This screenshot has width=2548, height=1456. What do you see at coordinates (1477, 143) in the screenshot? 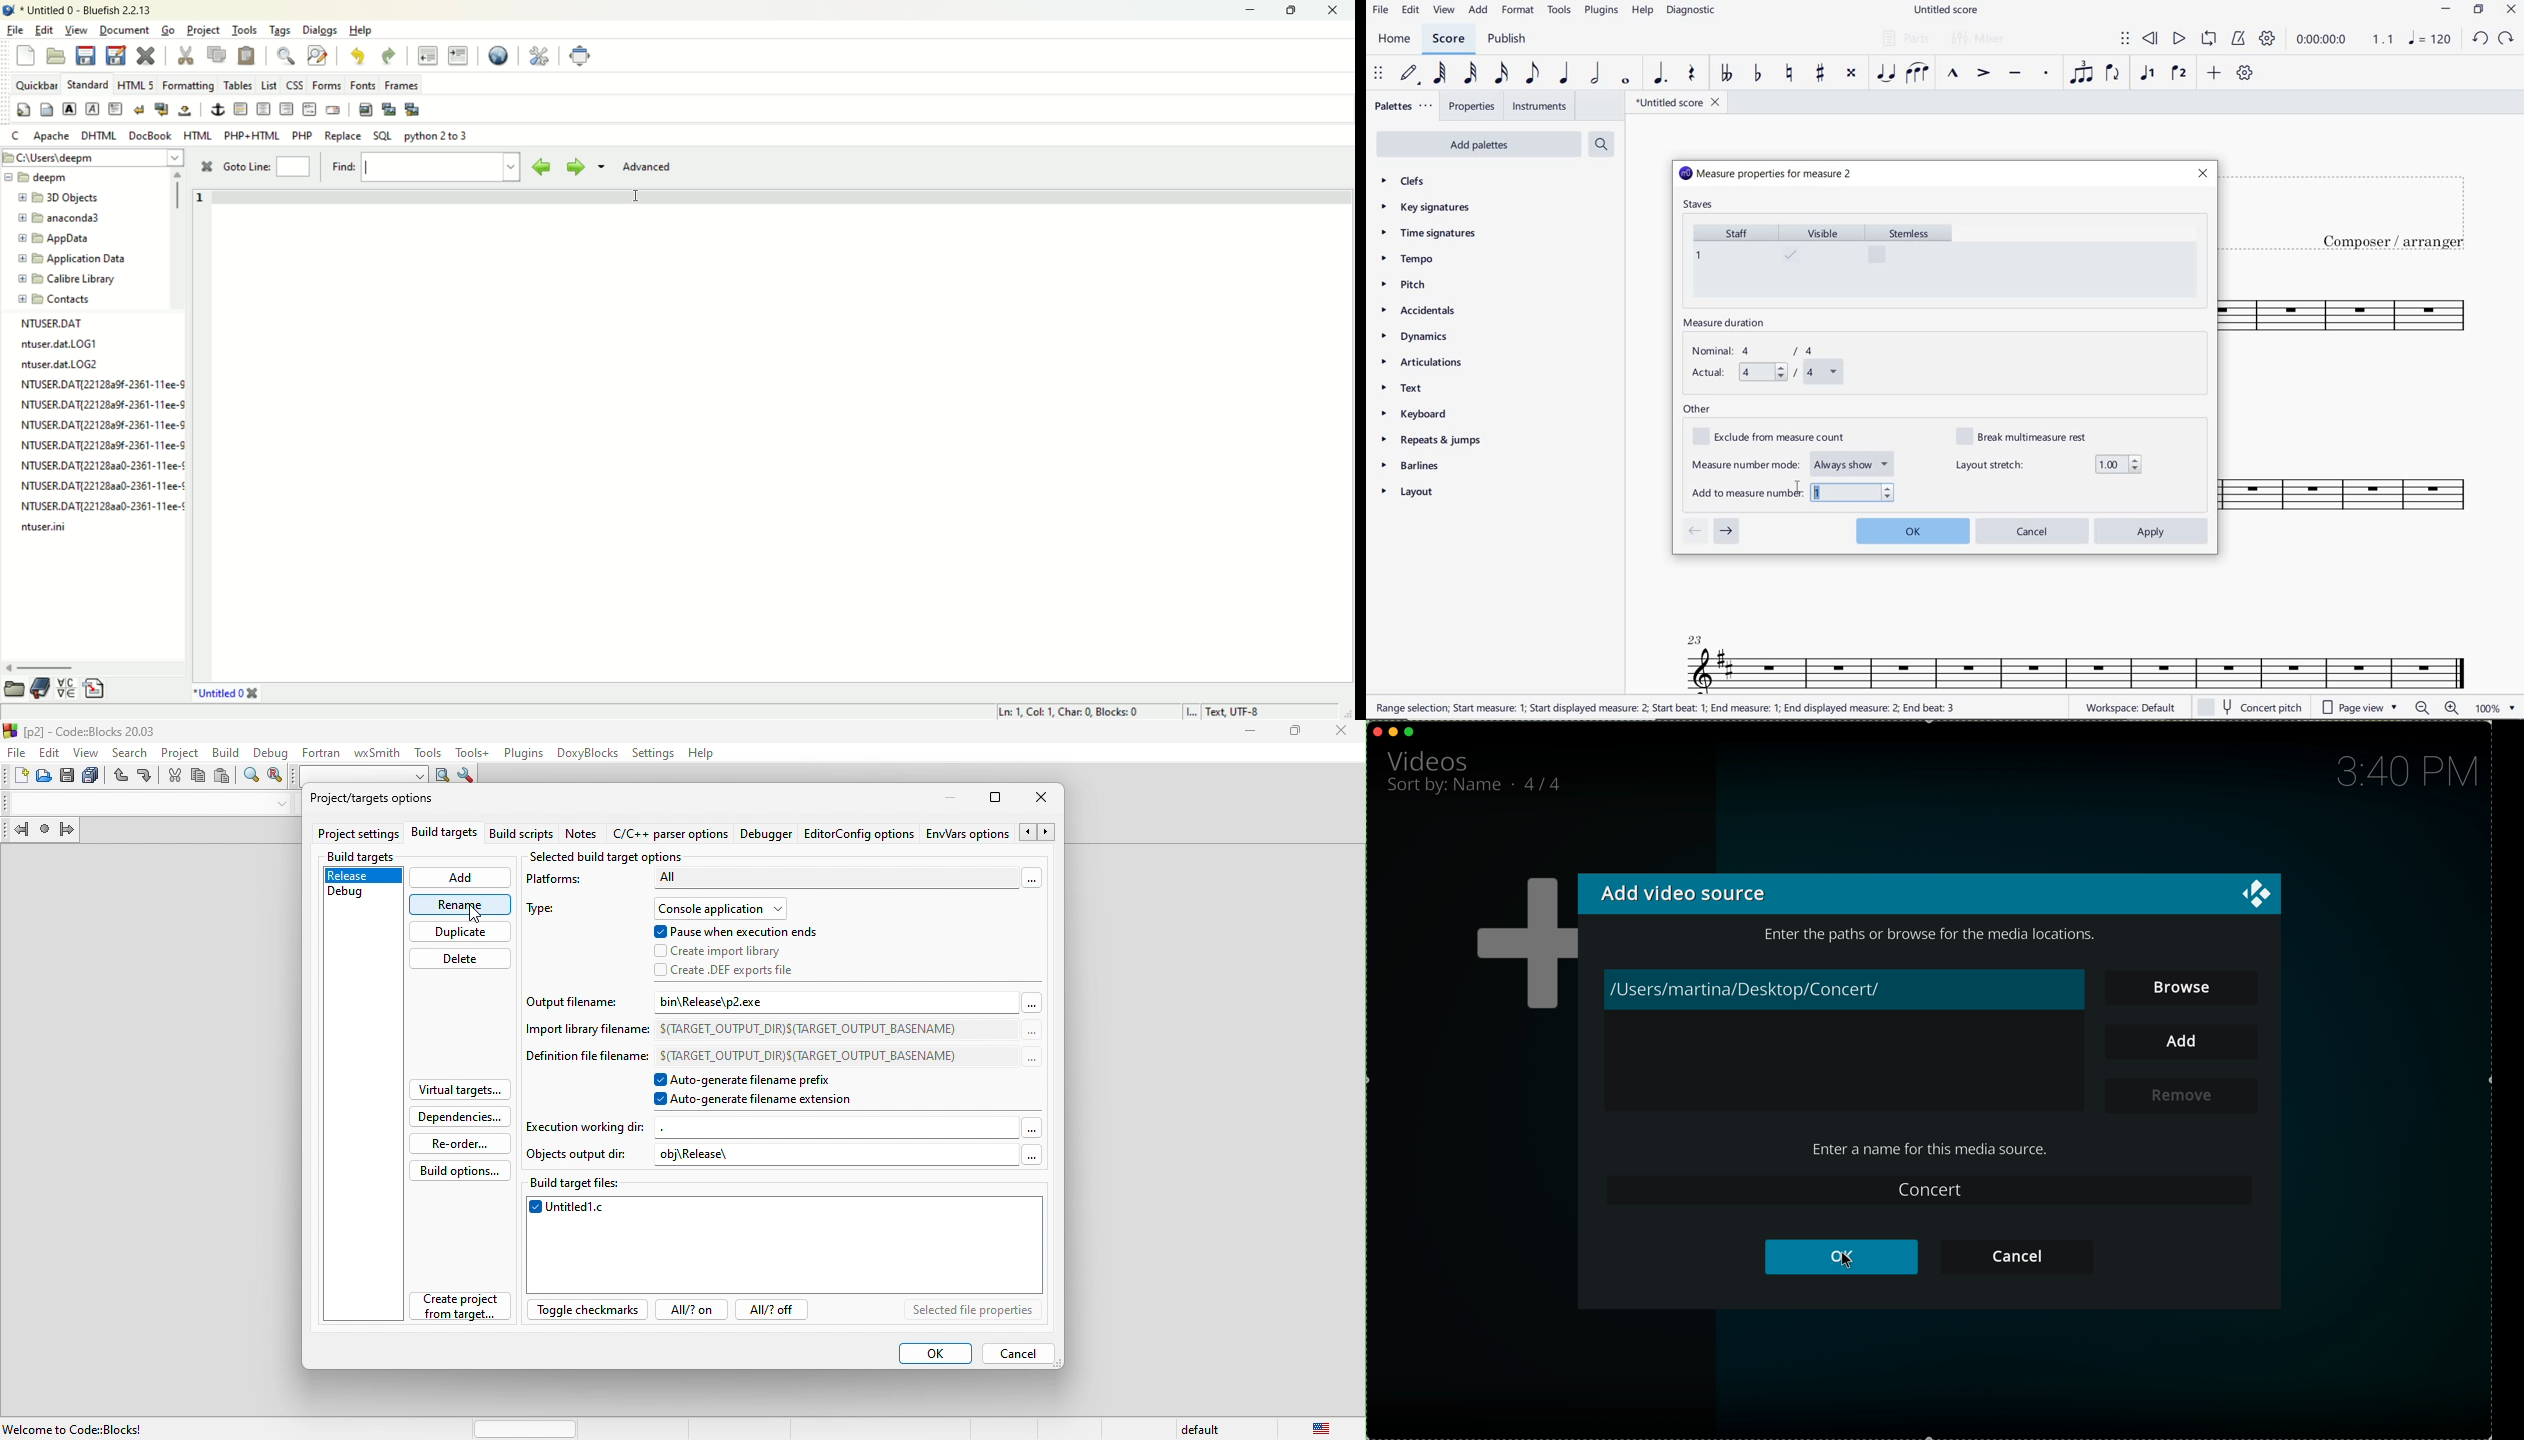
I see `ADD PALETTES` at bounding box center [1477, 143].